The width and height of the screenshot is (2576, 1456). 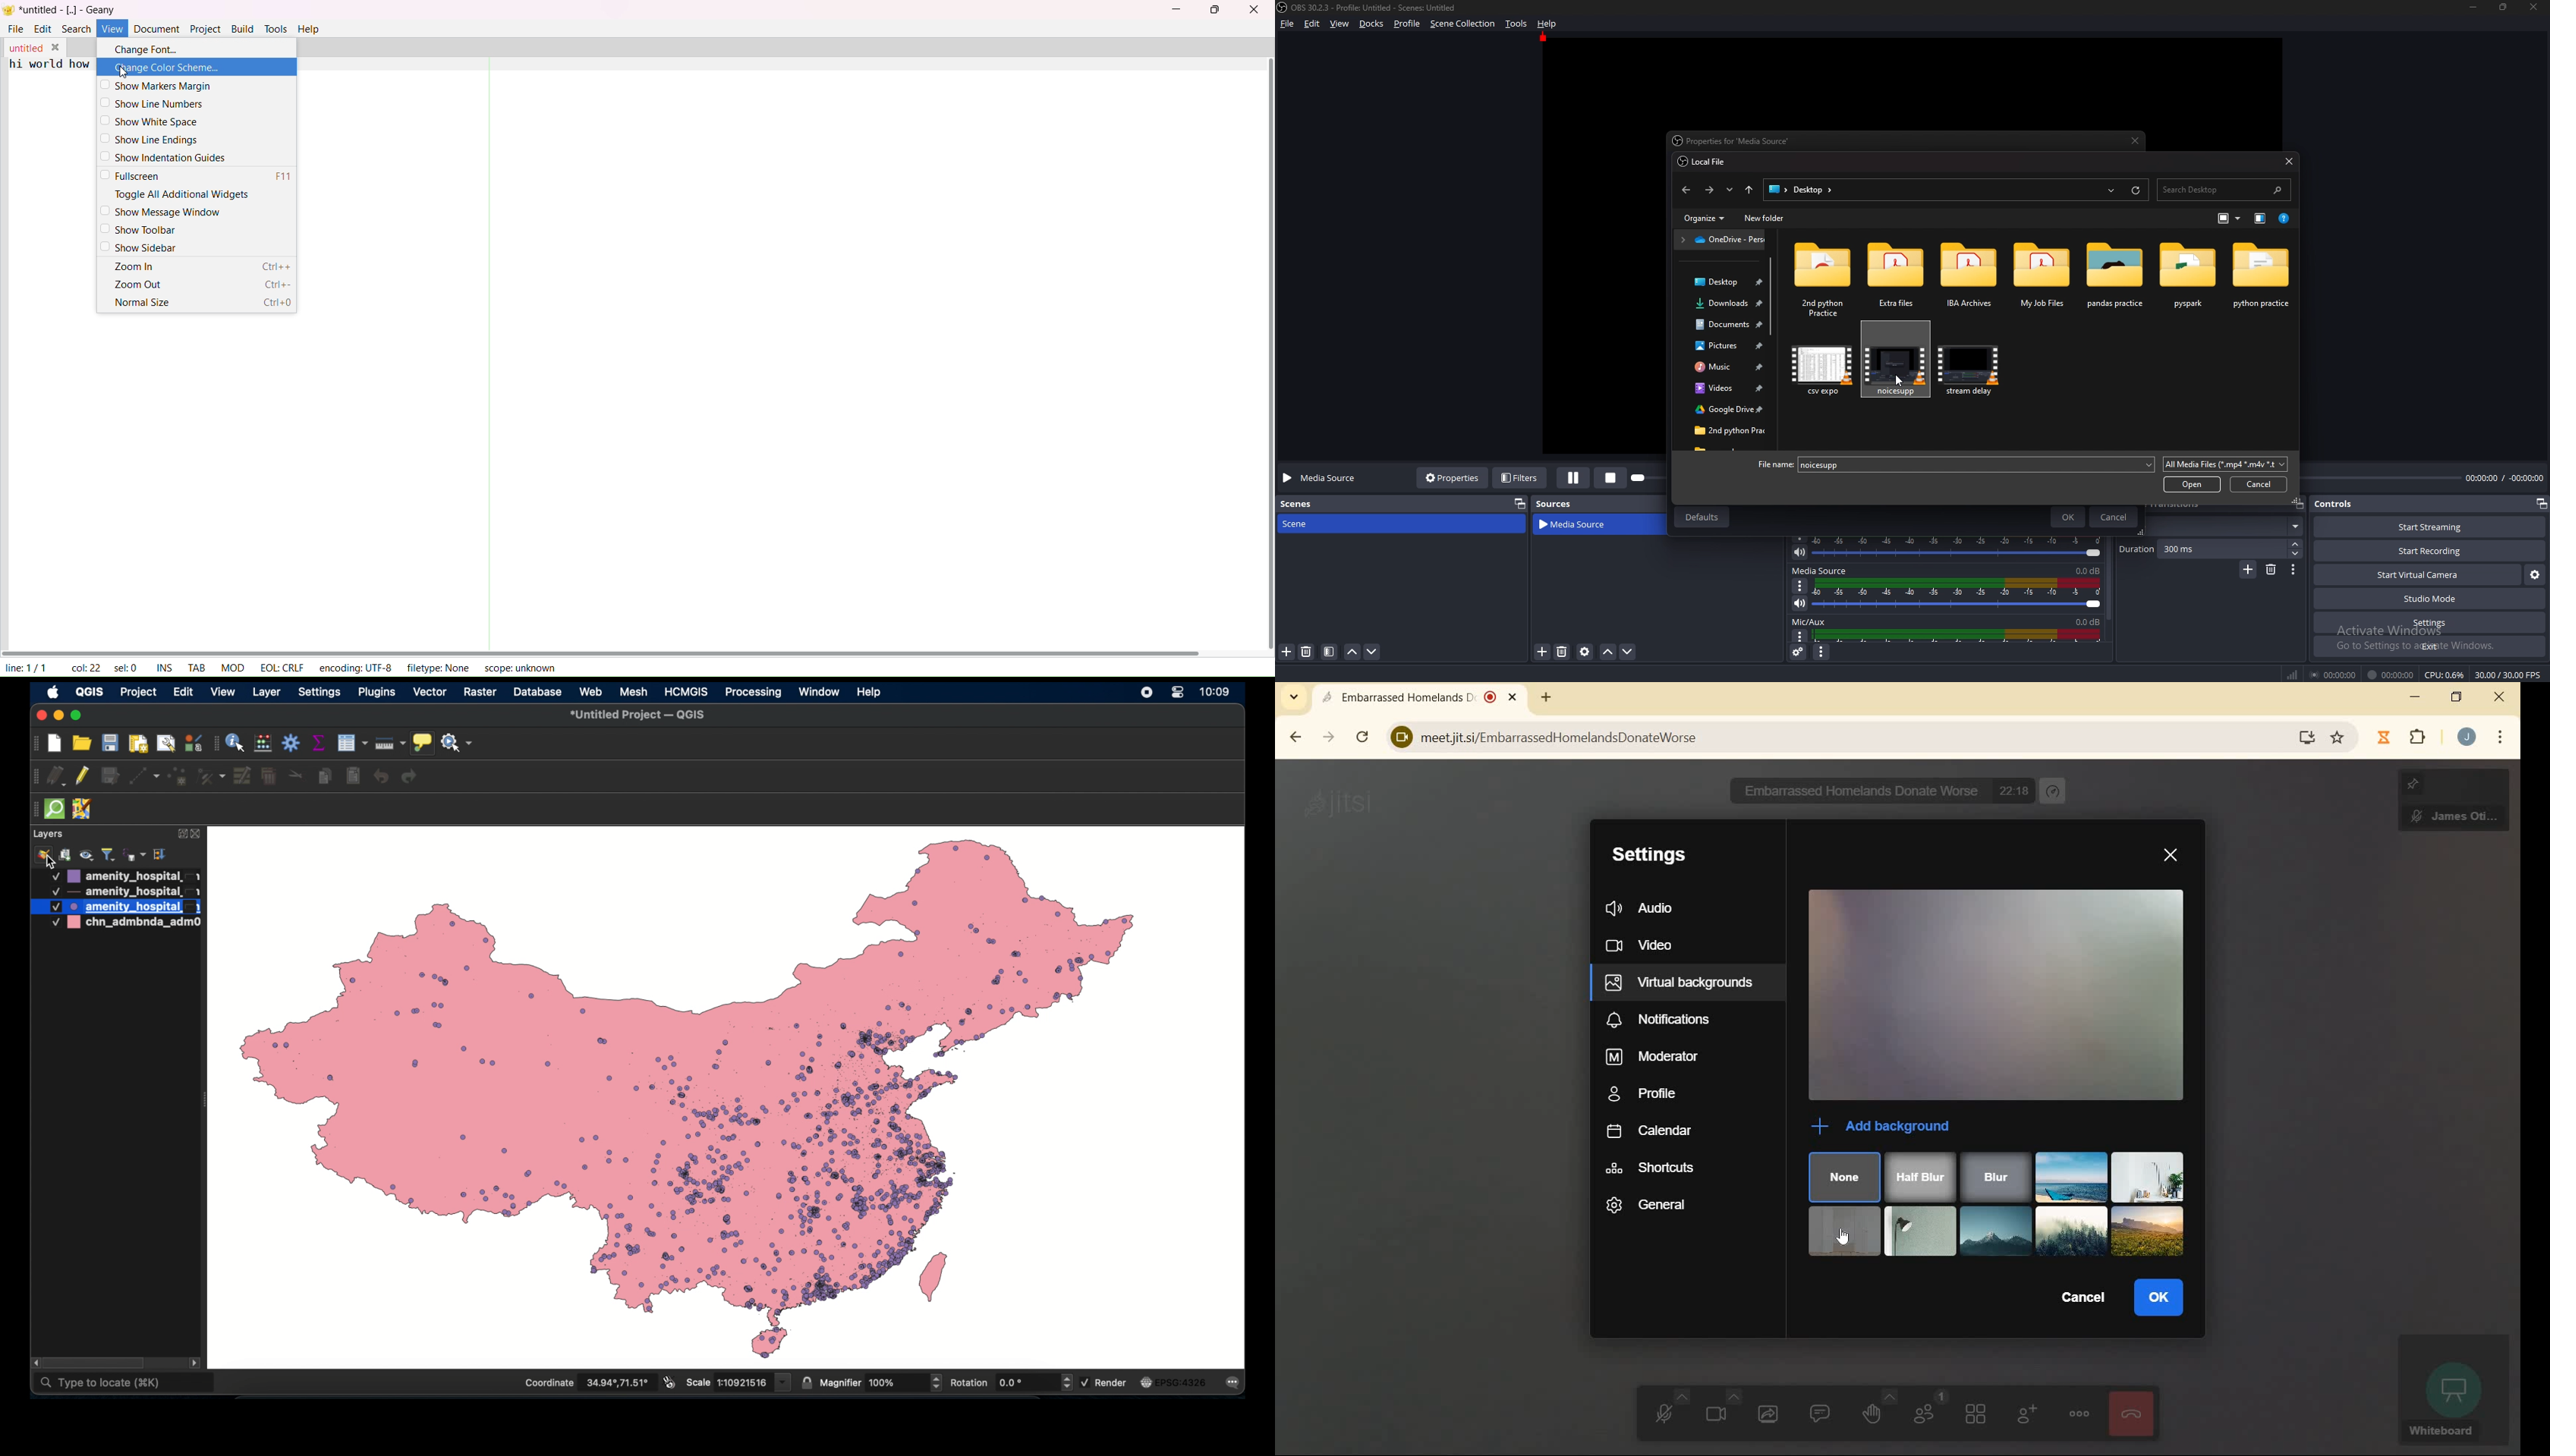 What do you see at coordinates (127, 666) in the screenshot?
I see `selected` at bounding box center [127, 666].